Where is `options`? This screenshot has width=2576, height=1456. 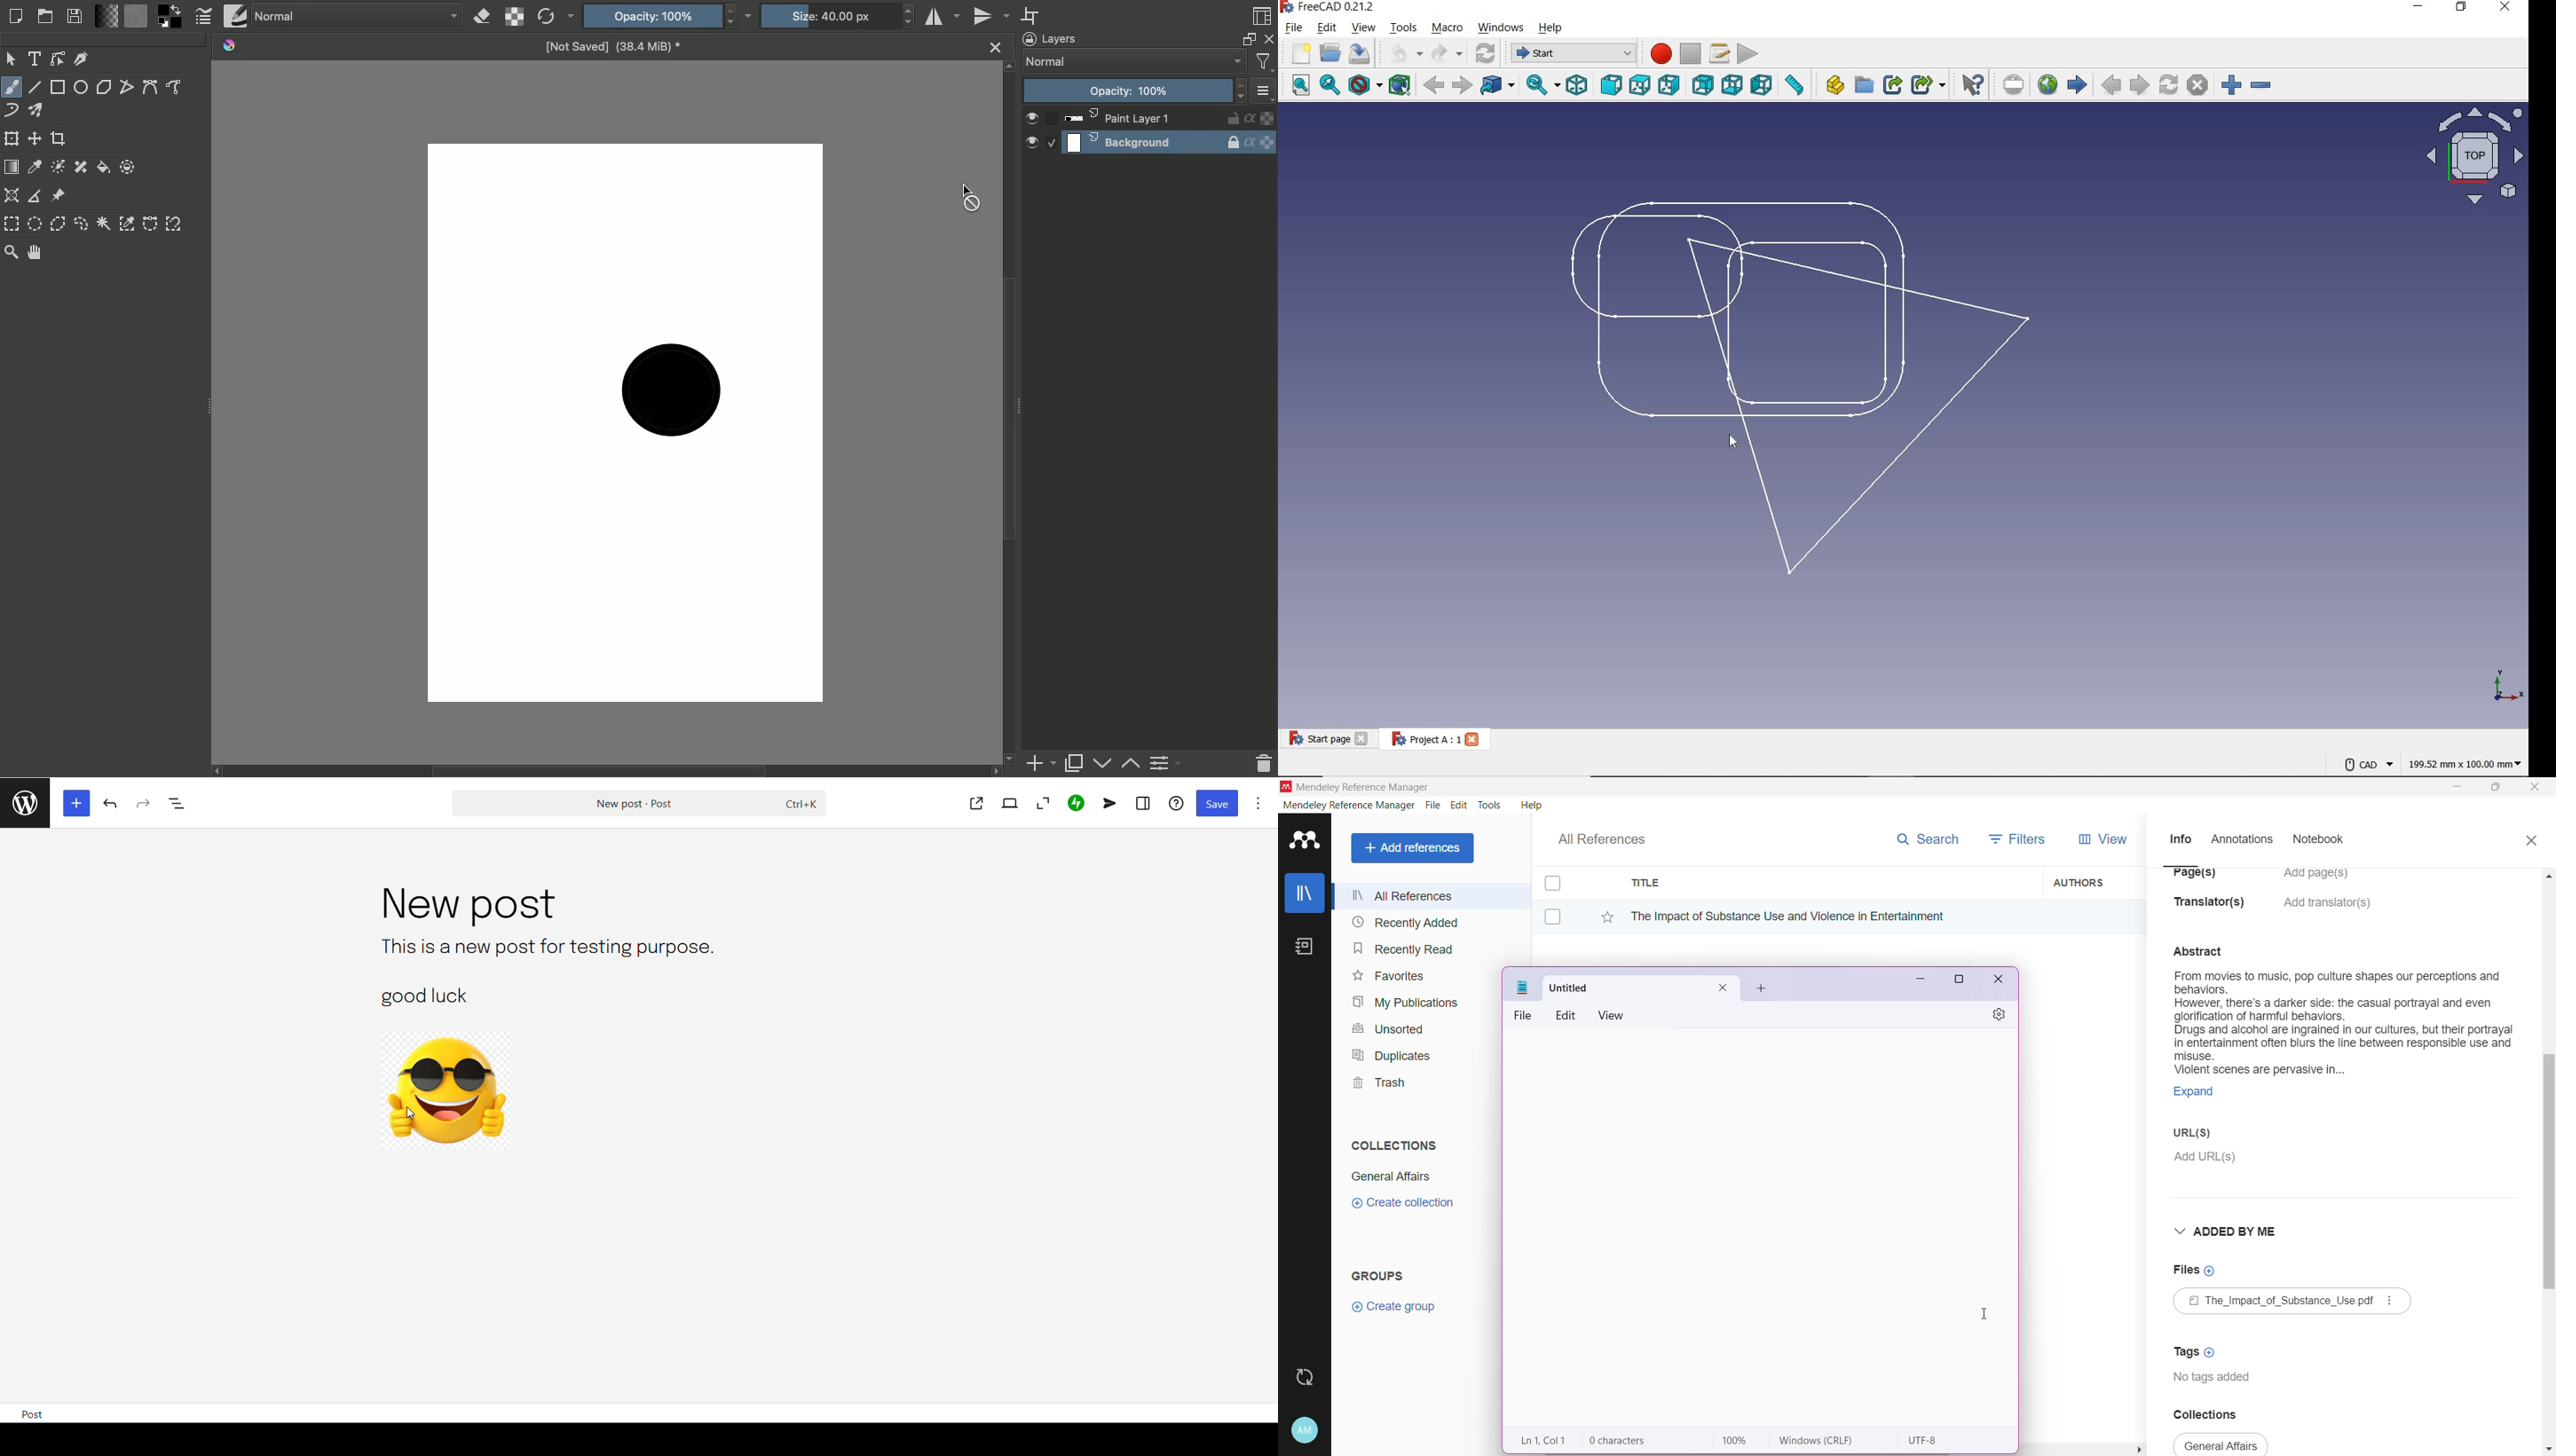
options is located at coordinates (1258, 803).